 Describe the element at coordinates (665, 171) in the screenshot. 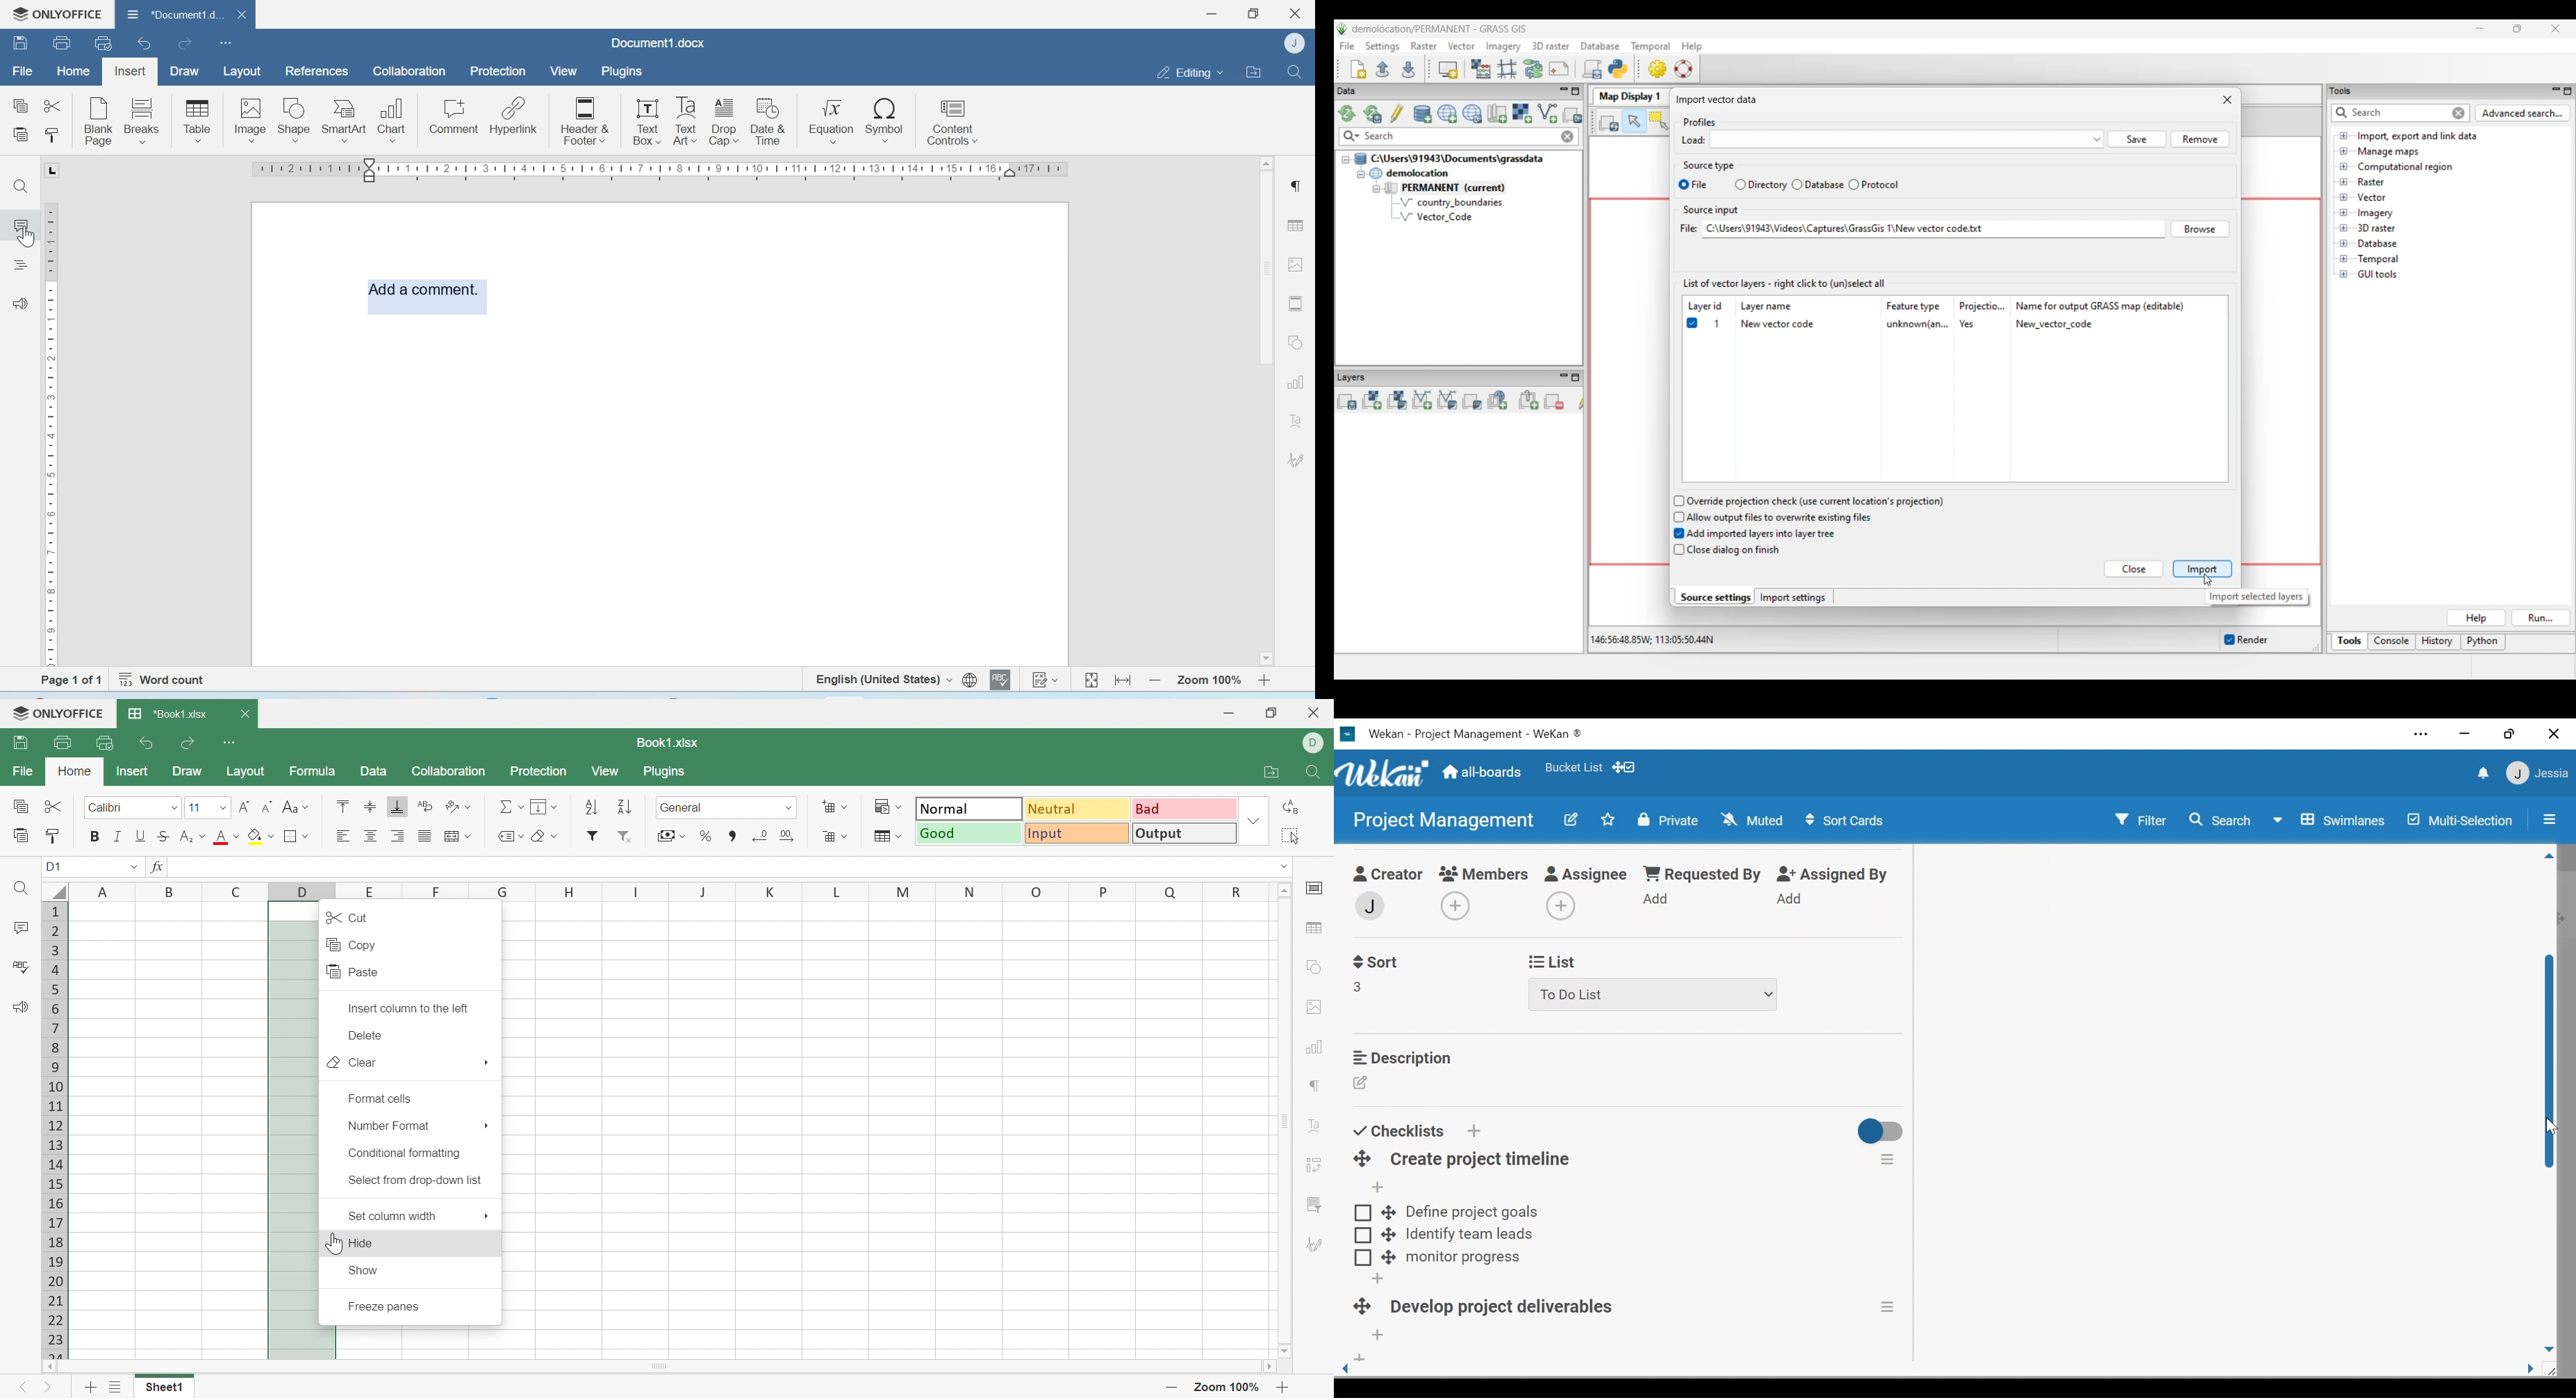

I see `Scale` at that location.